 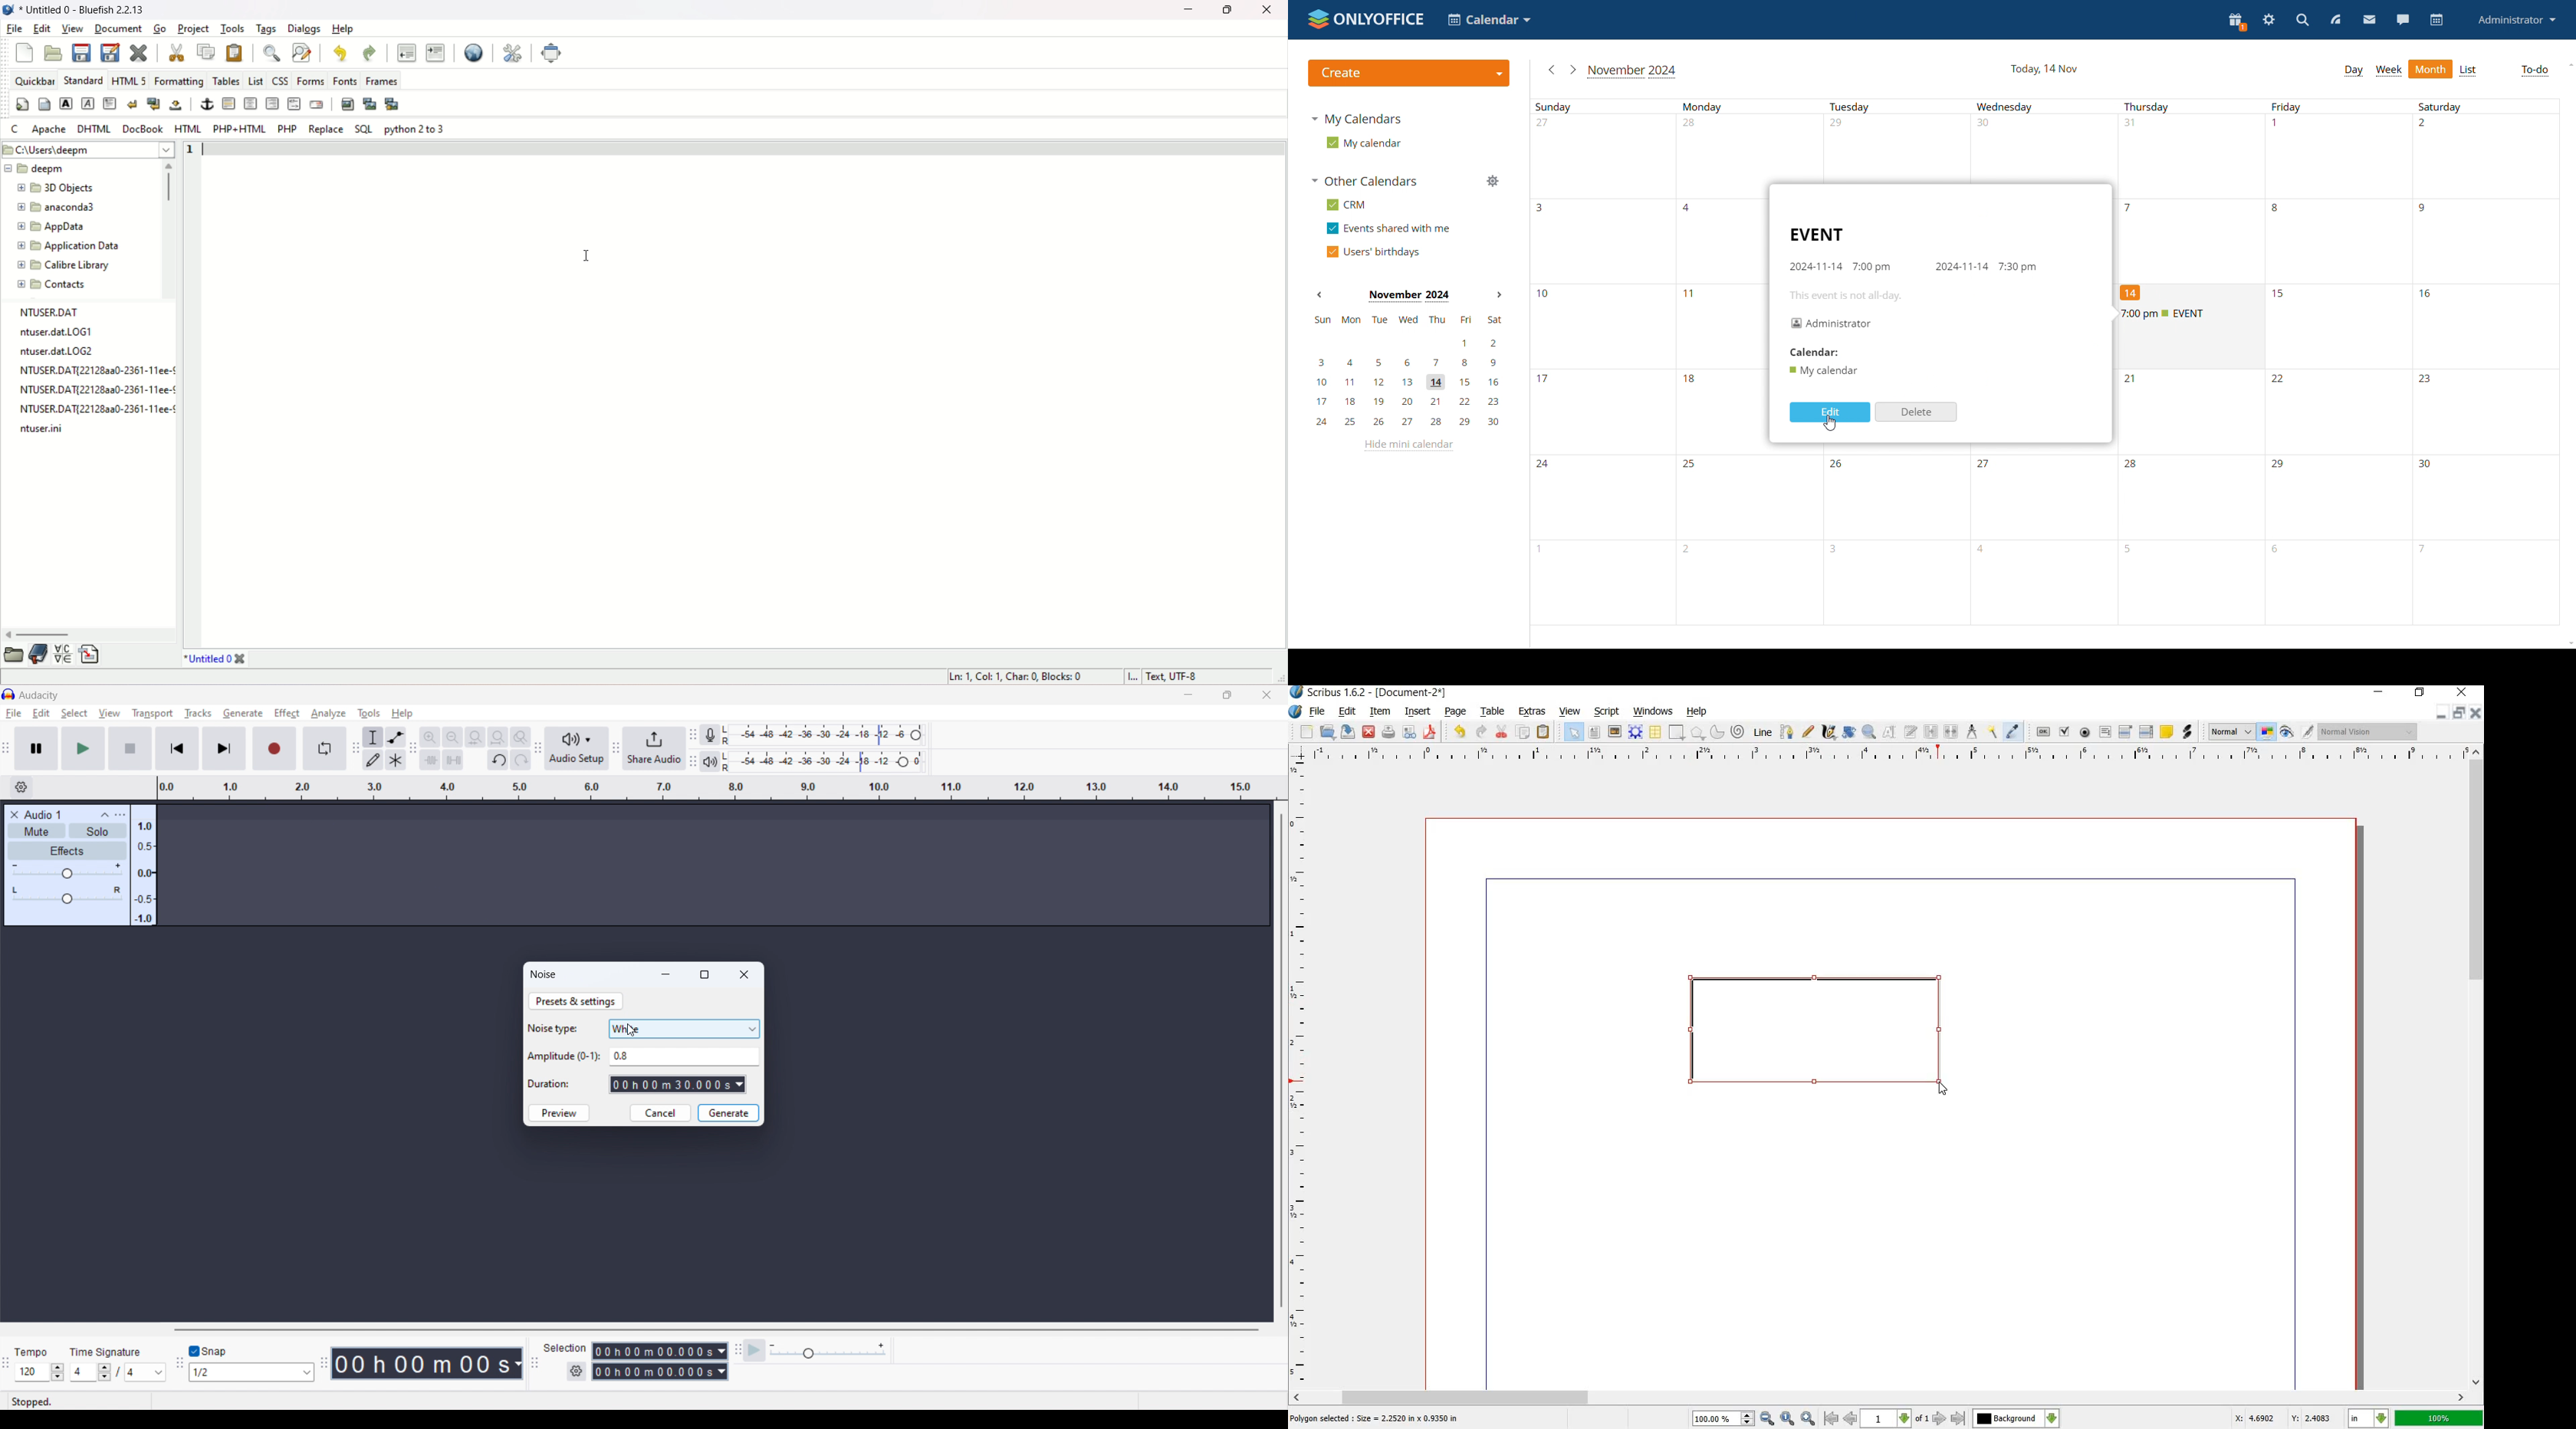 I want to click on CLOSE, so click(x=2478, y=712).